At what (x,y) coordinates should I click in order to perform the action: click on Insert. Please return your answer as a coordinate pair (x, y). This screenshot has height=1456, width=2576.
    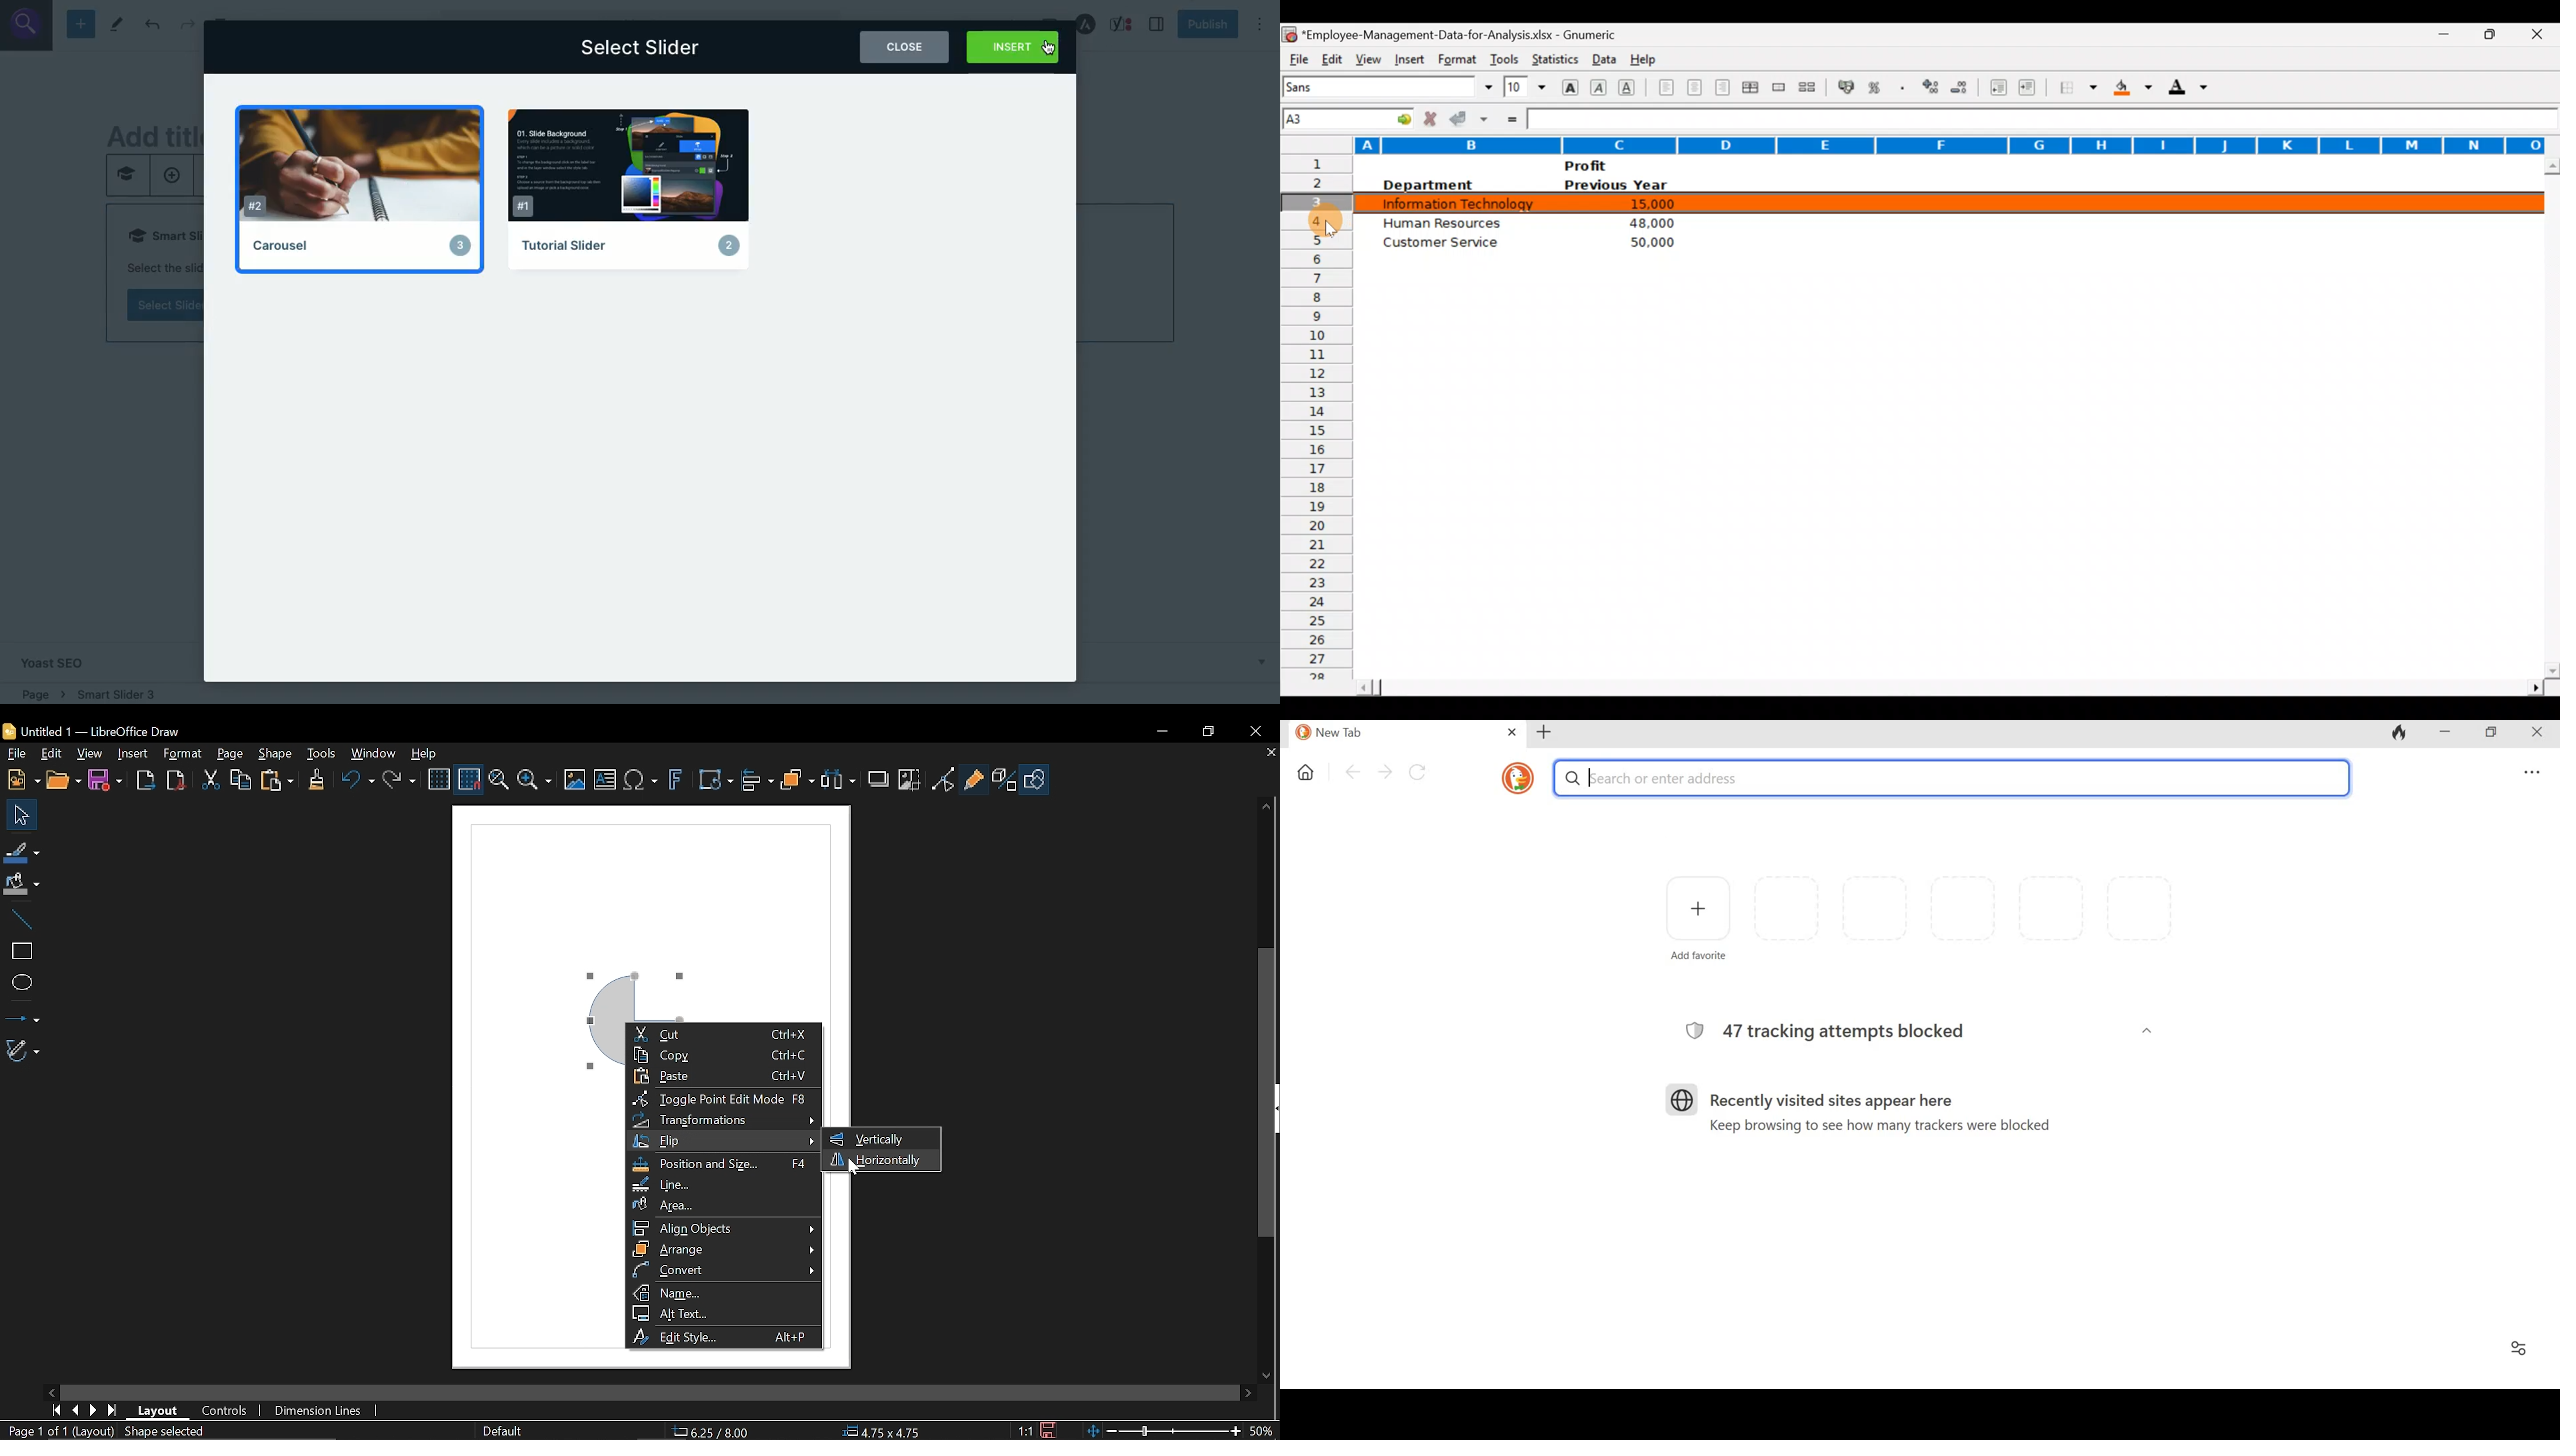
    Looking at the image, I should click on (134, 755).